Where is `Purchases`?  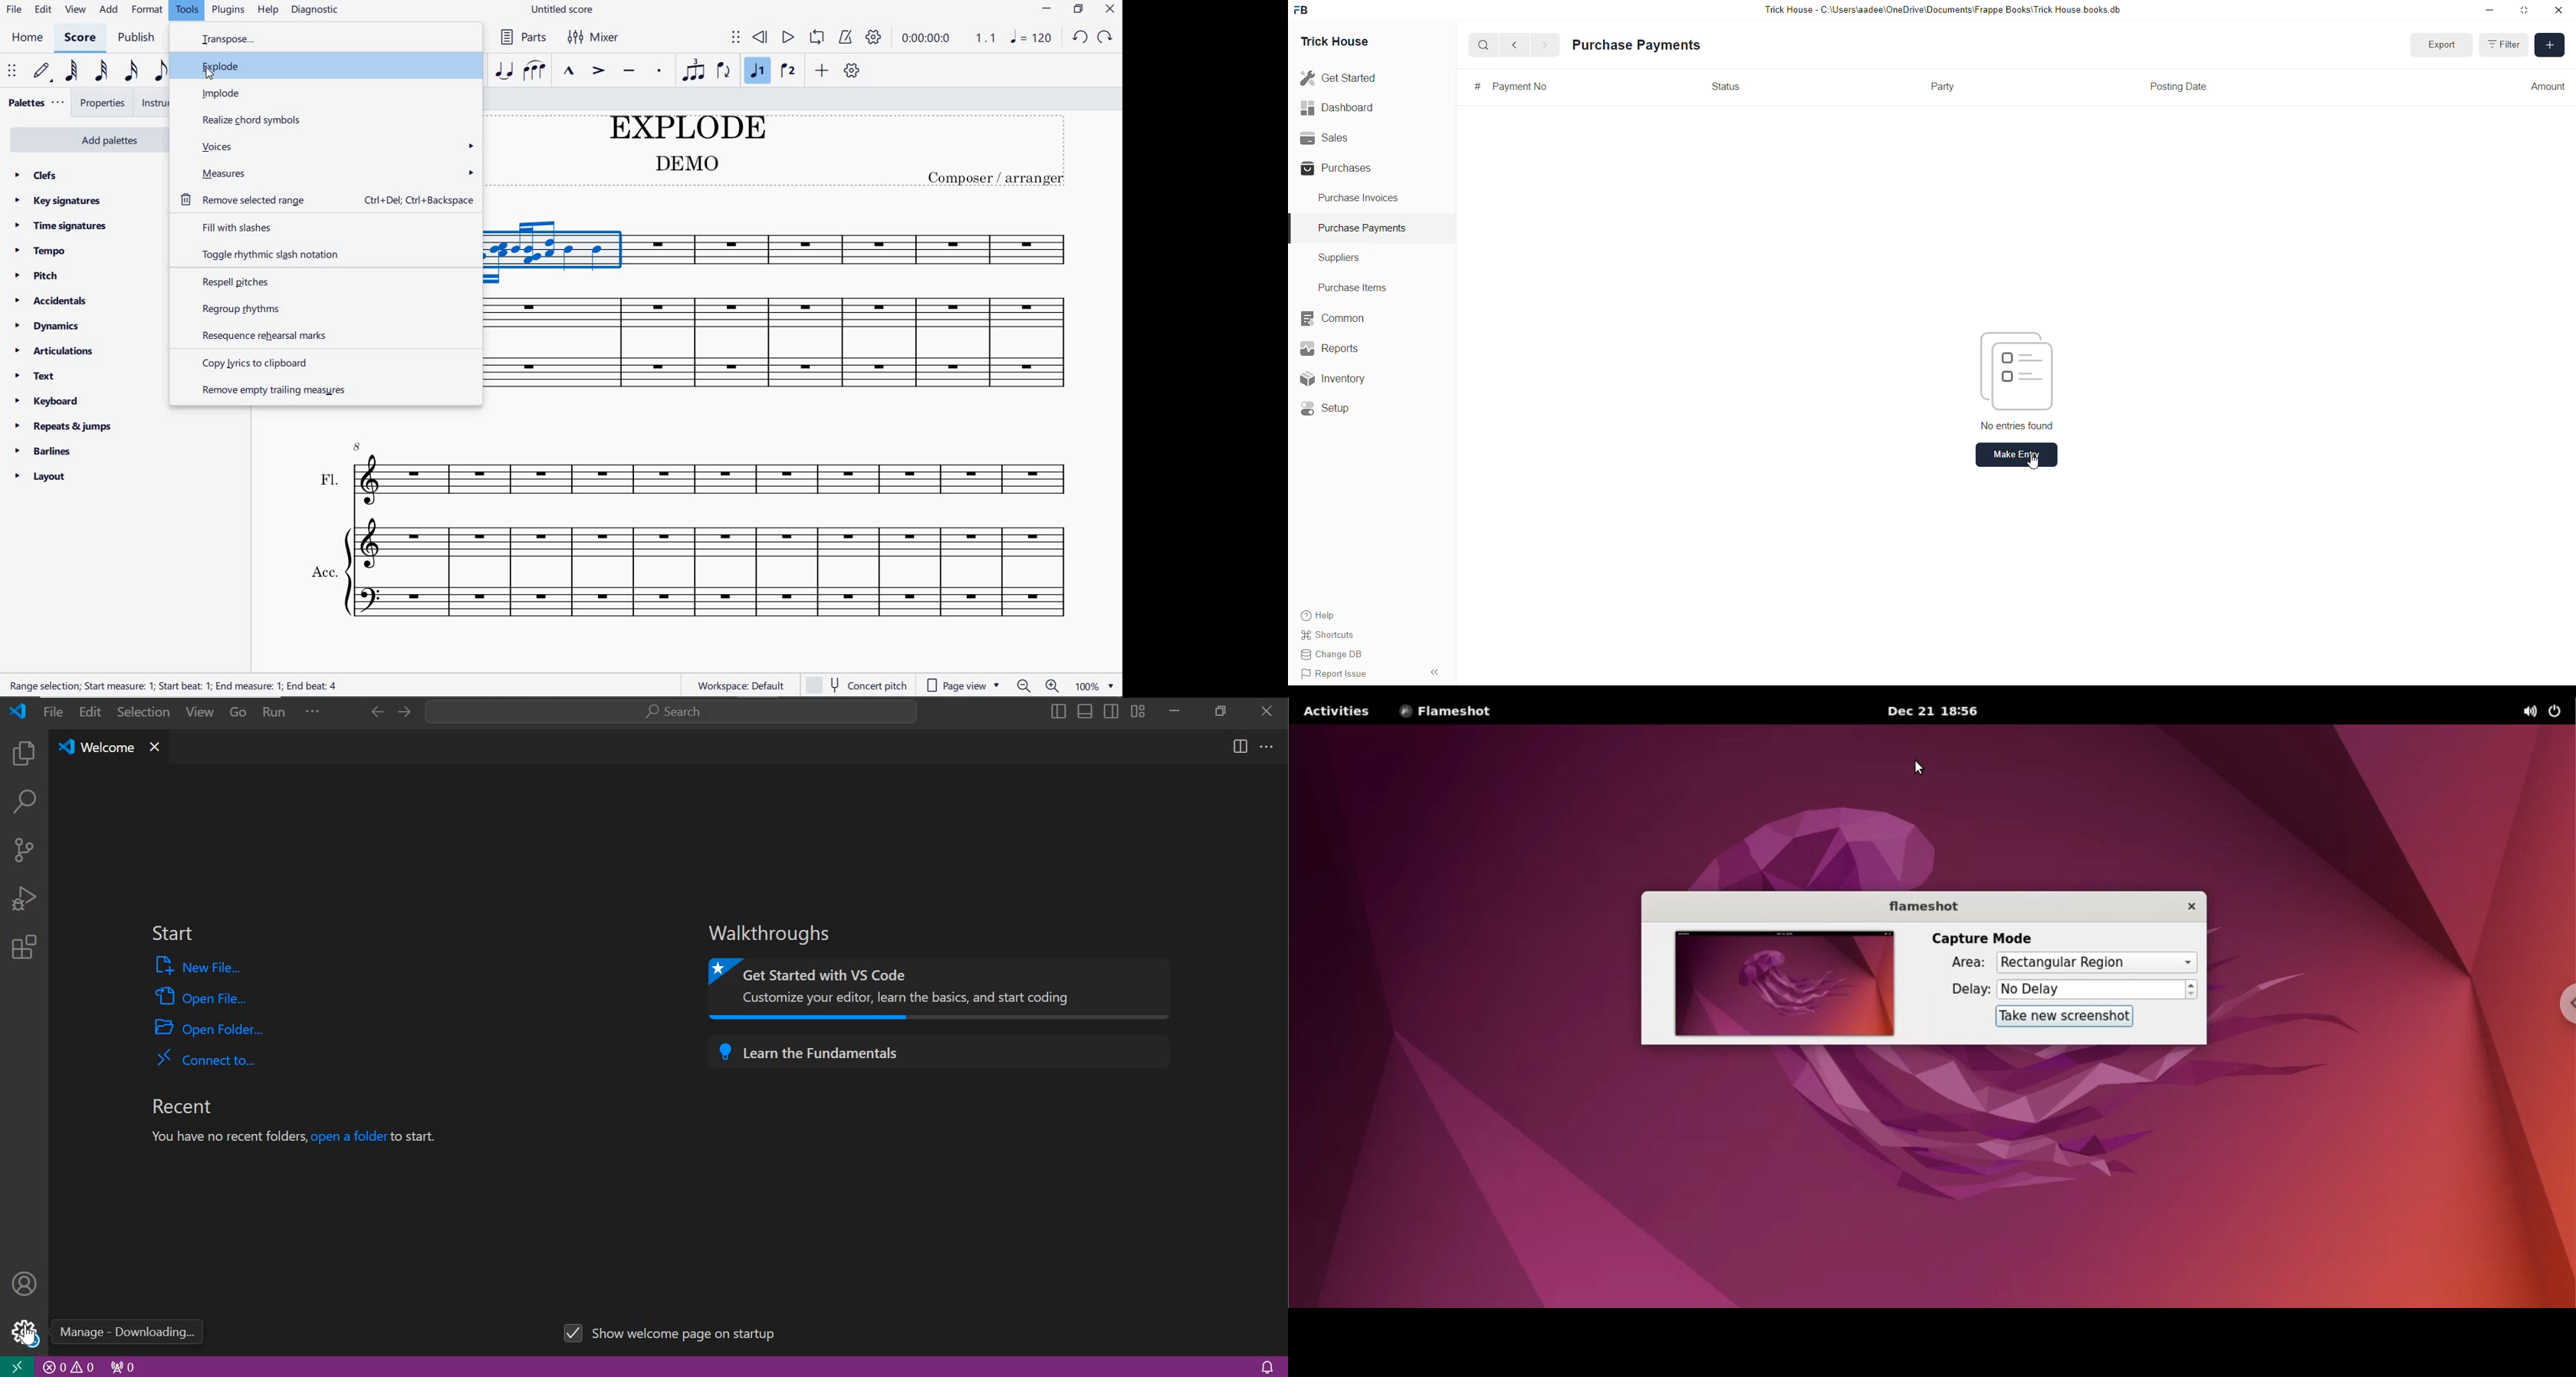
Purchases is located at coordinates (1339, 170).